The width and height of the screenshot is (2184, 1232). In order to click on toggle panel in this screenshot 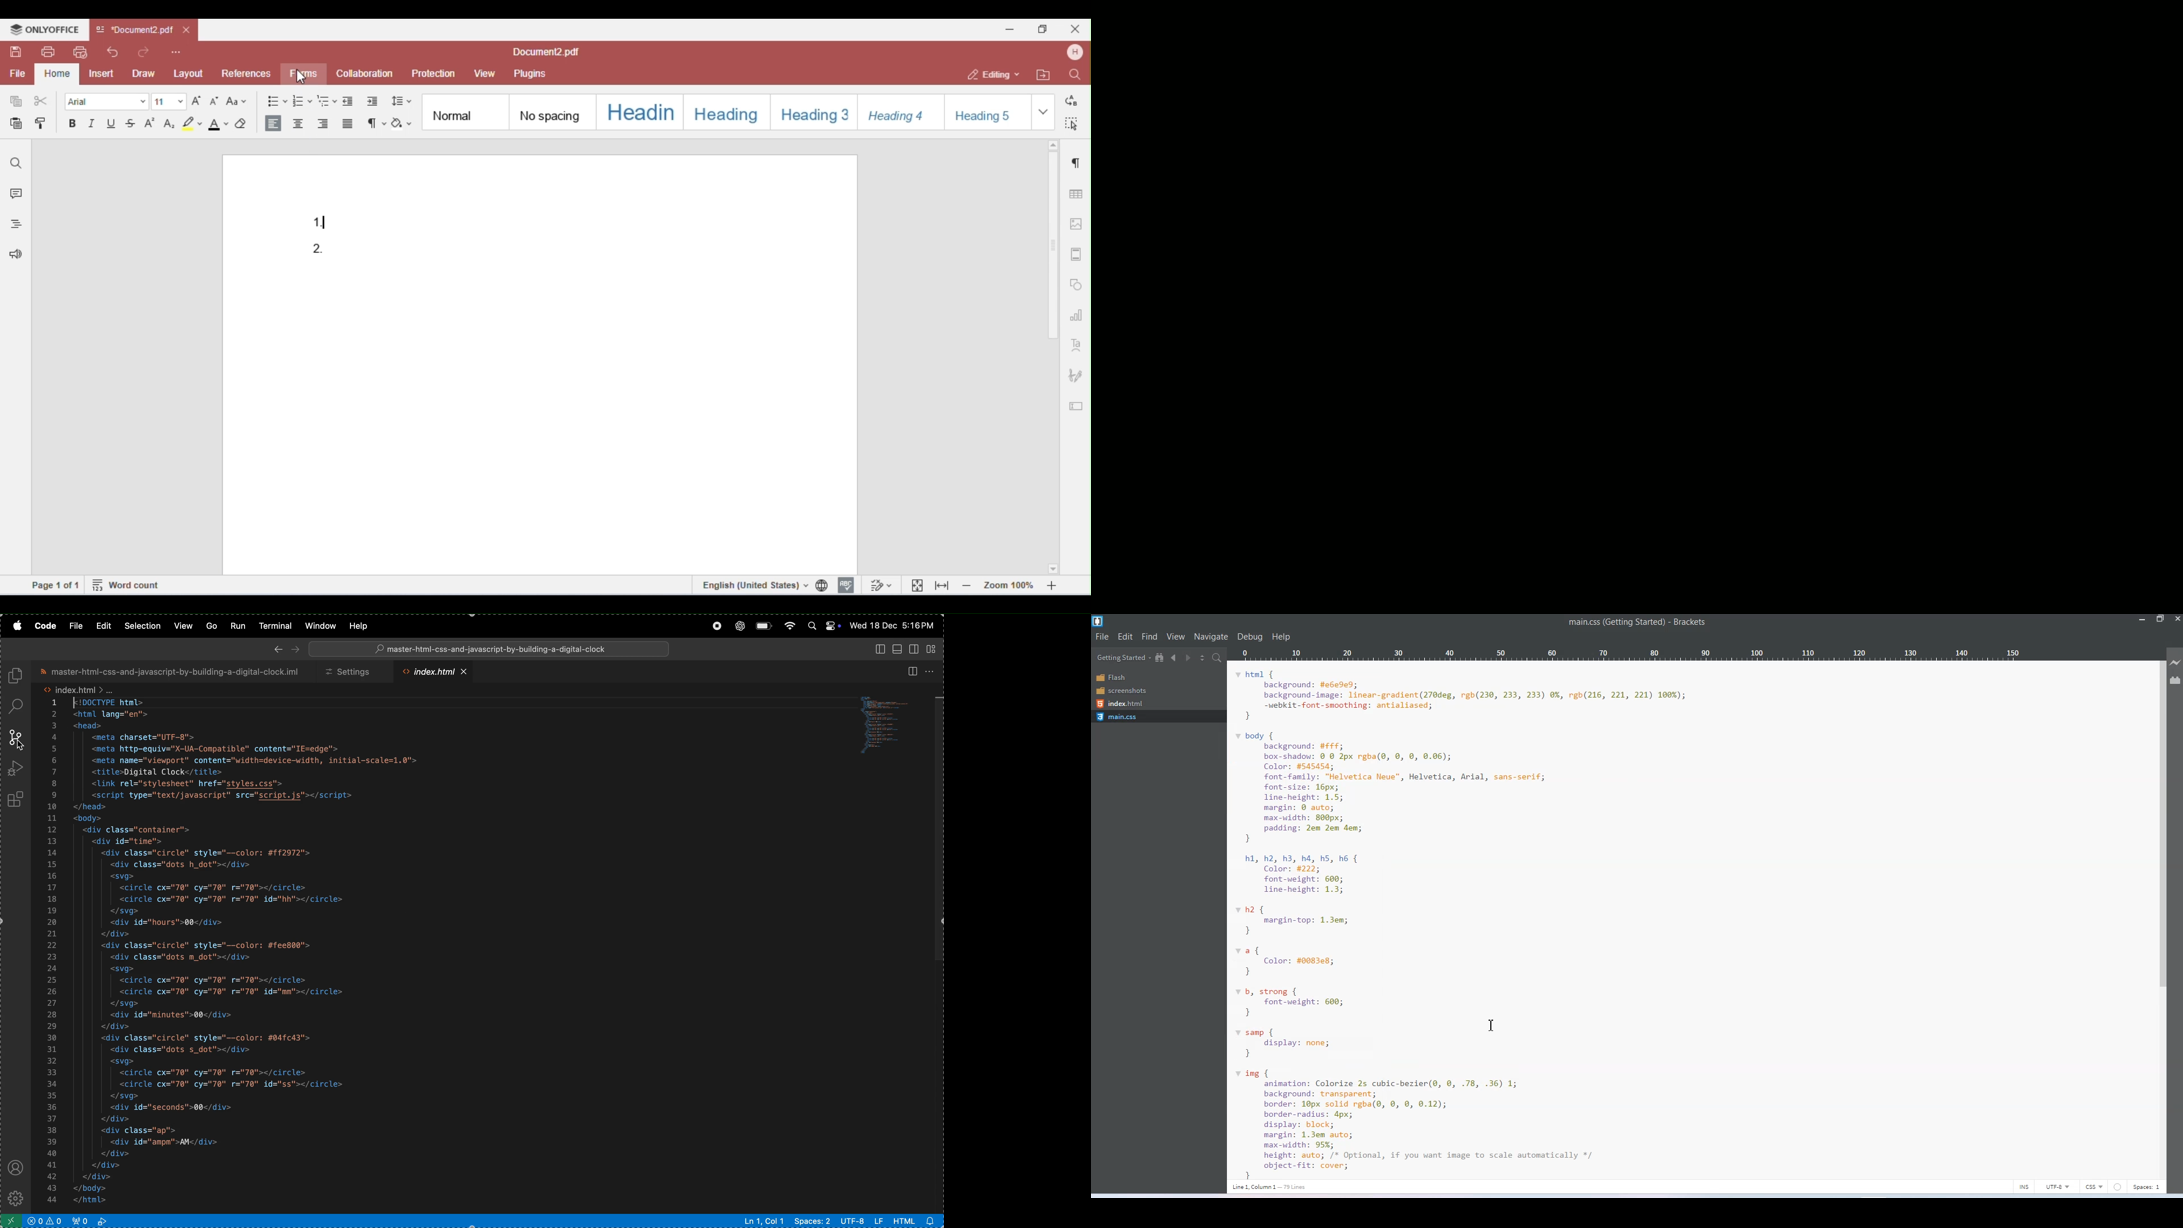, I will do `click(897, 648)`.